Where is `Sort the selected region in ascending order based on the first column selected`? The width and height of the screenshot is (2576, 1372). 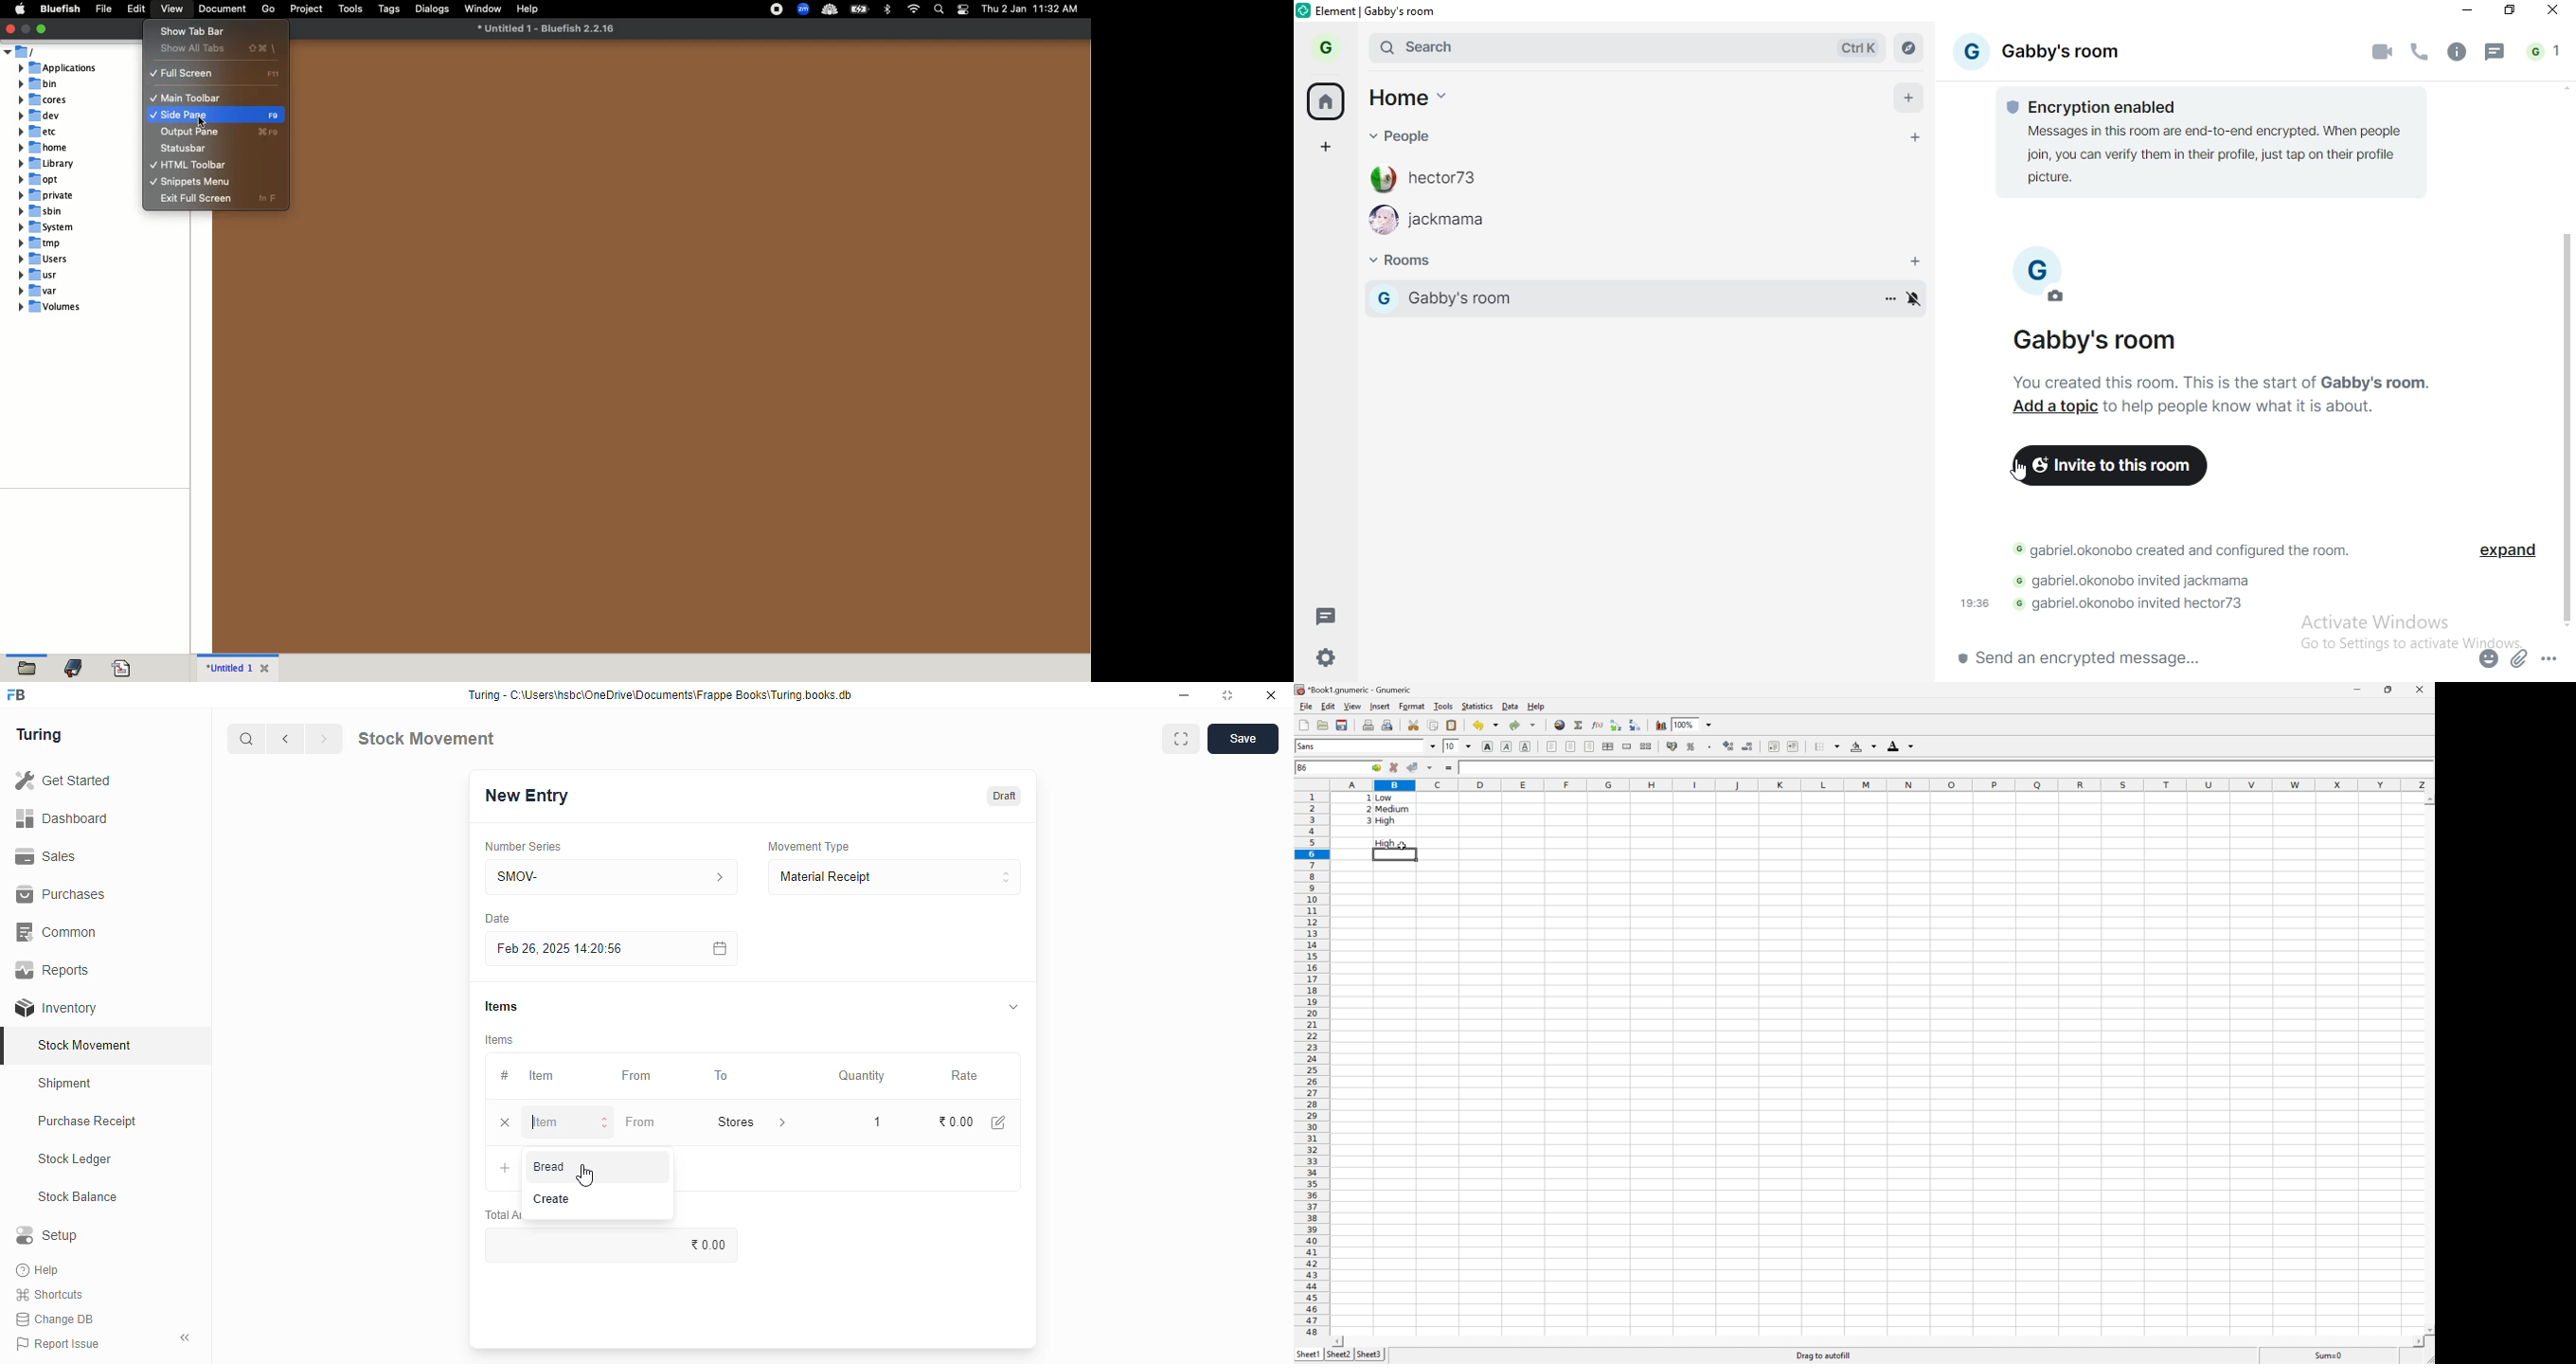
Sort the selected region in ascending order based on the first column selected is located at coordinates (1616, 725).